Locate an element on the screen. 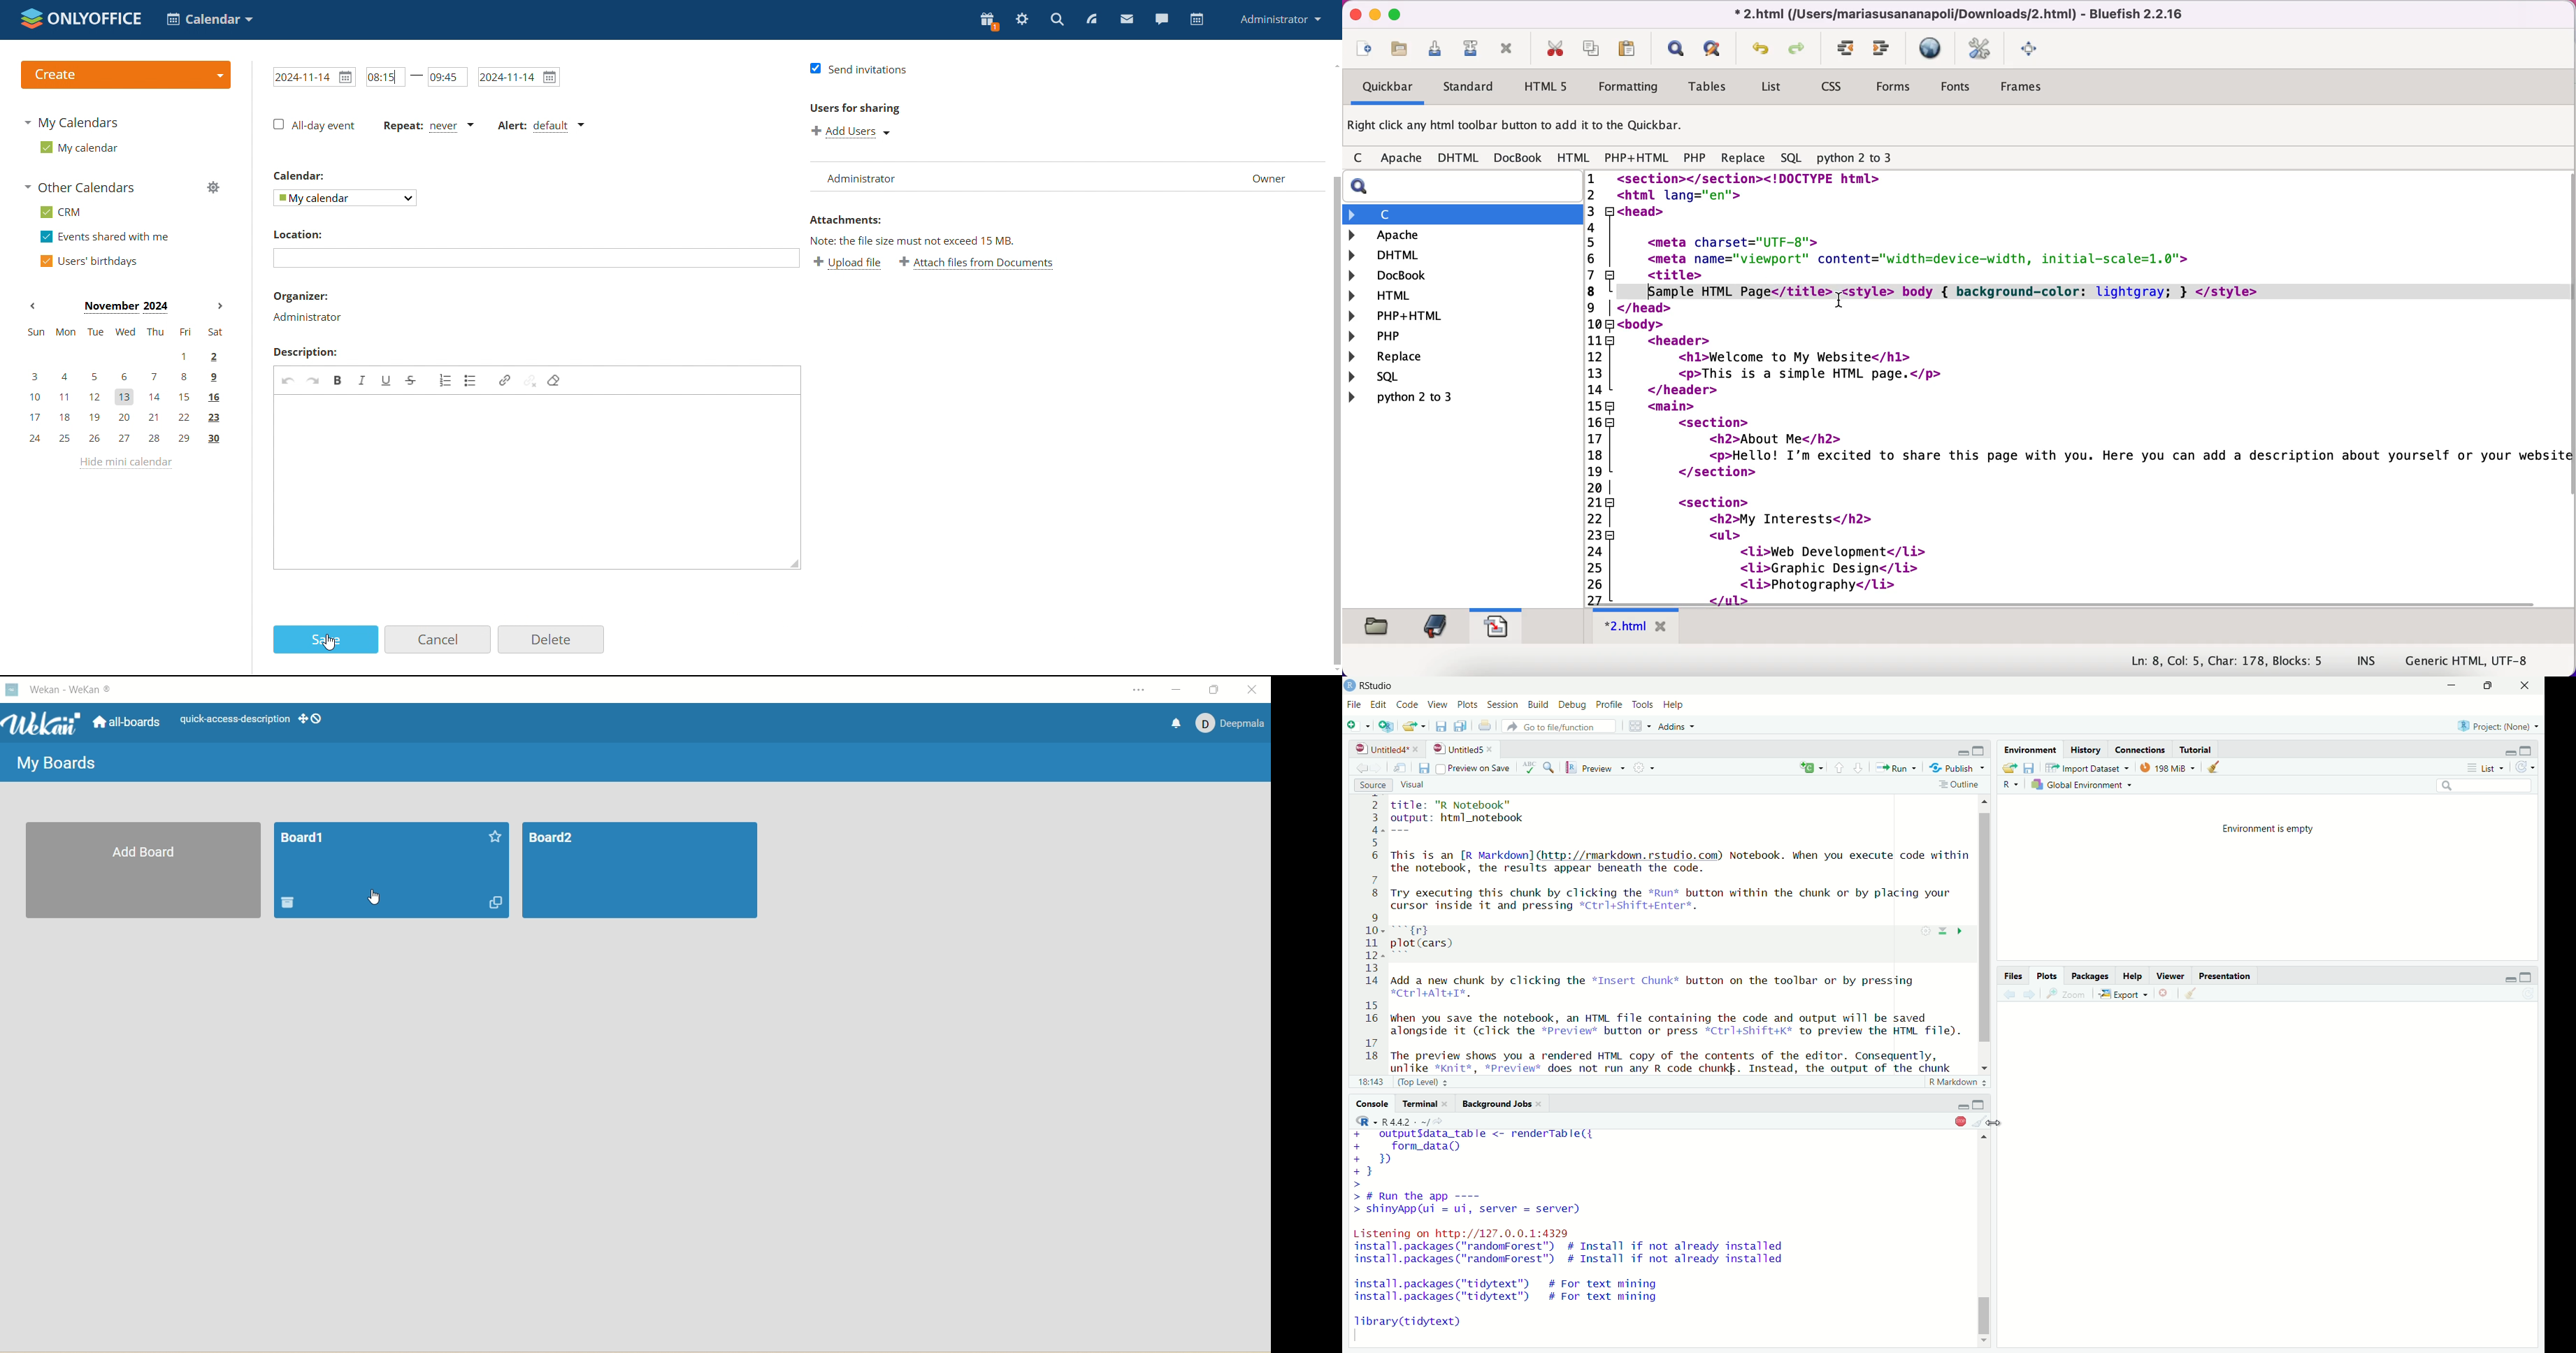 The image size is (2576, 1372). right click any html toolbar button to add it to the quickbar. is located at coordinates (1517, 128).